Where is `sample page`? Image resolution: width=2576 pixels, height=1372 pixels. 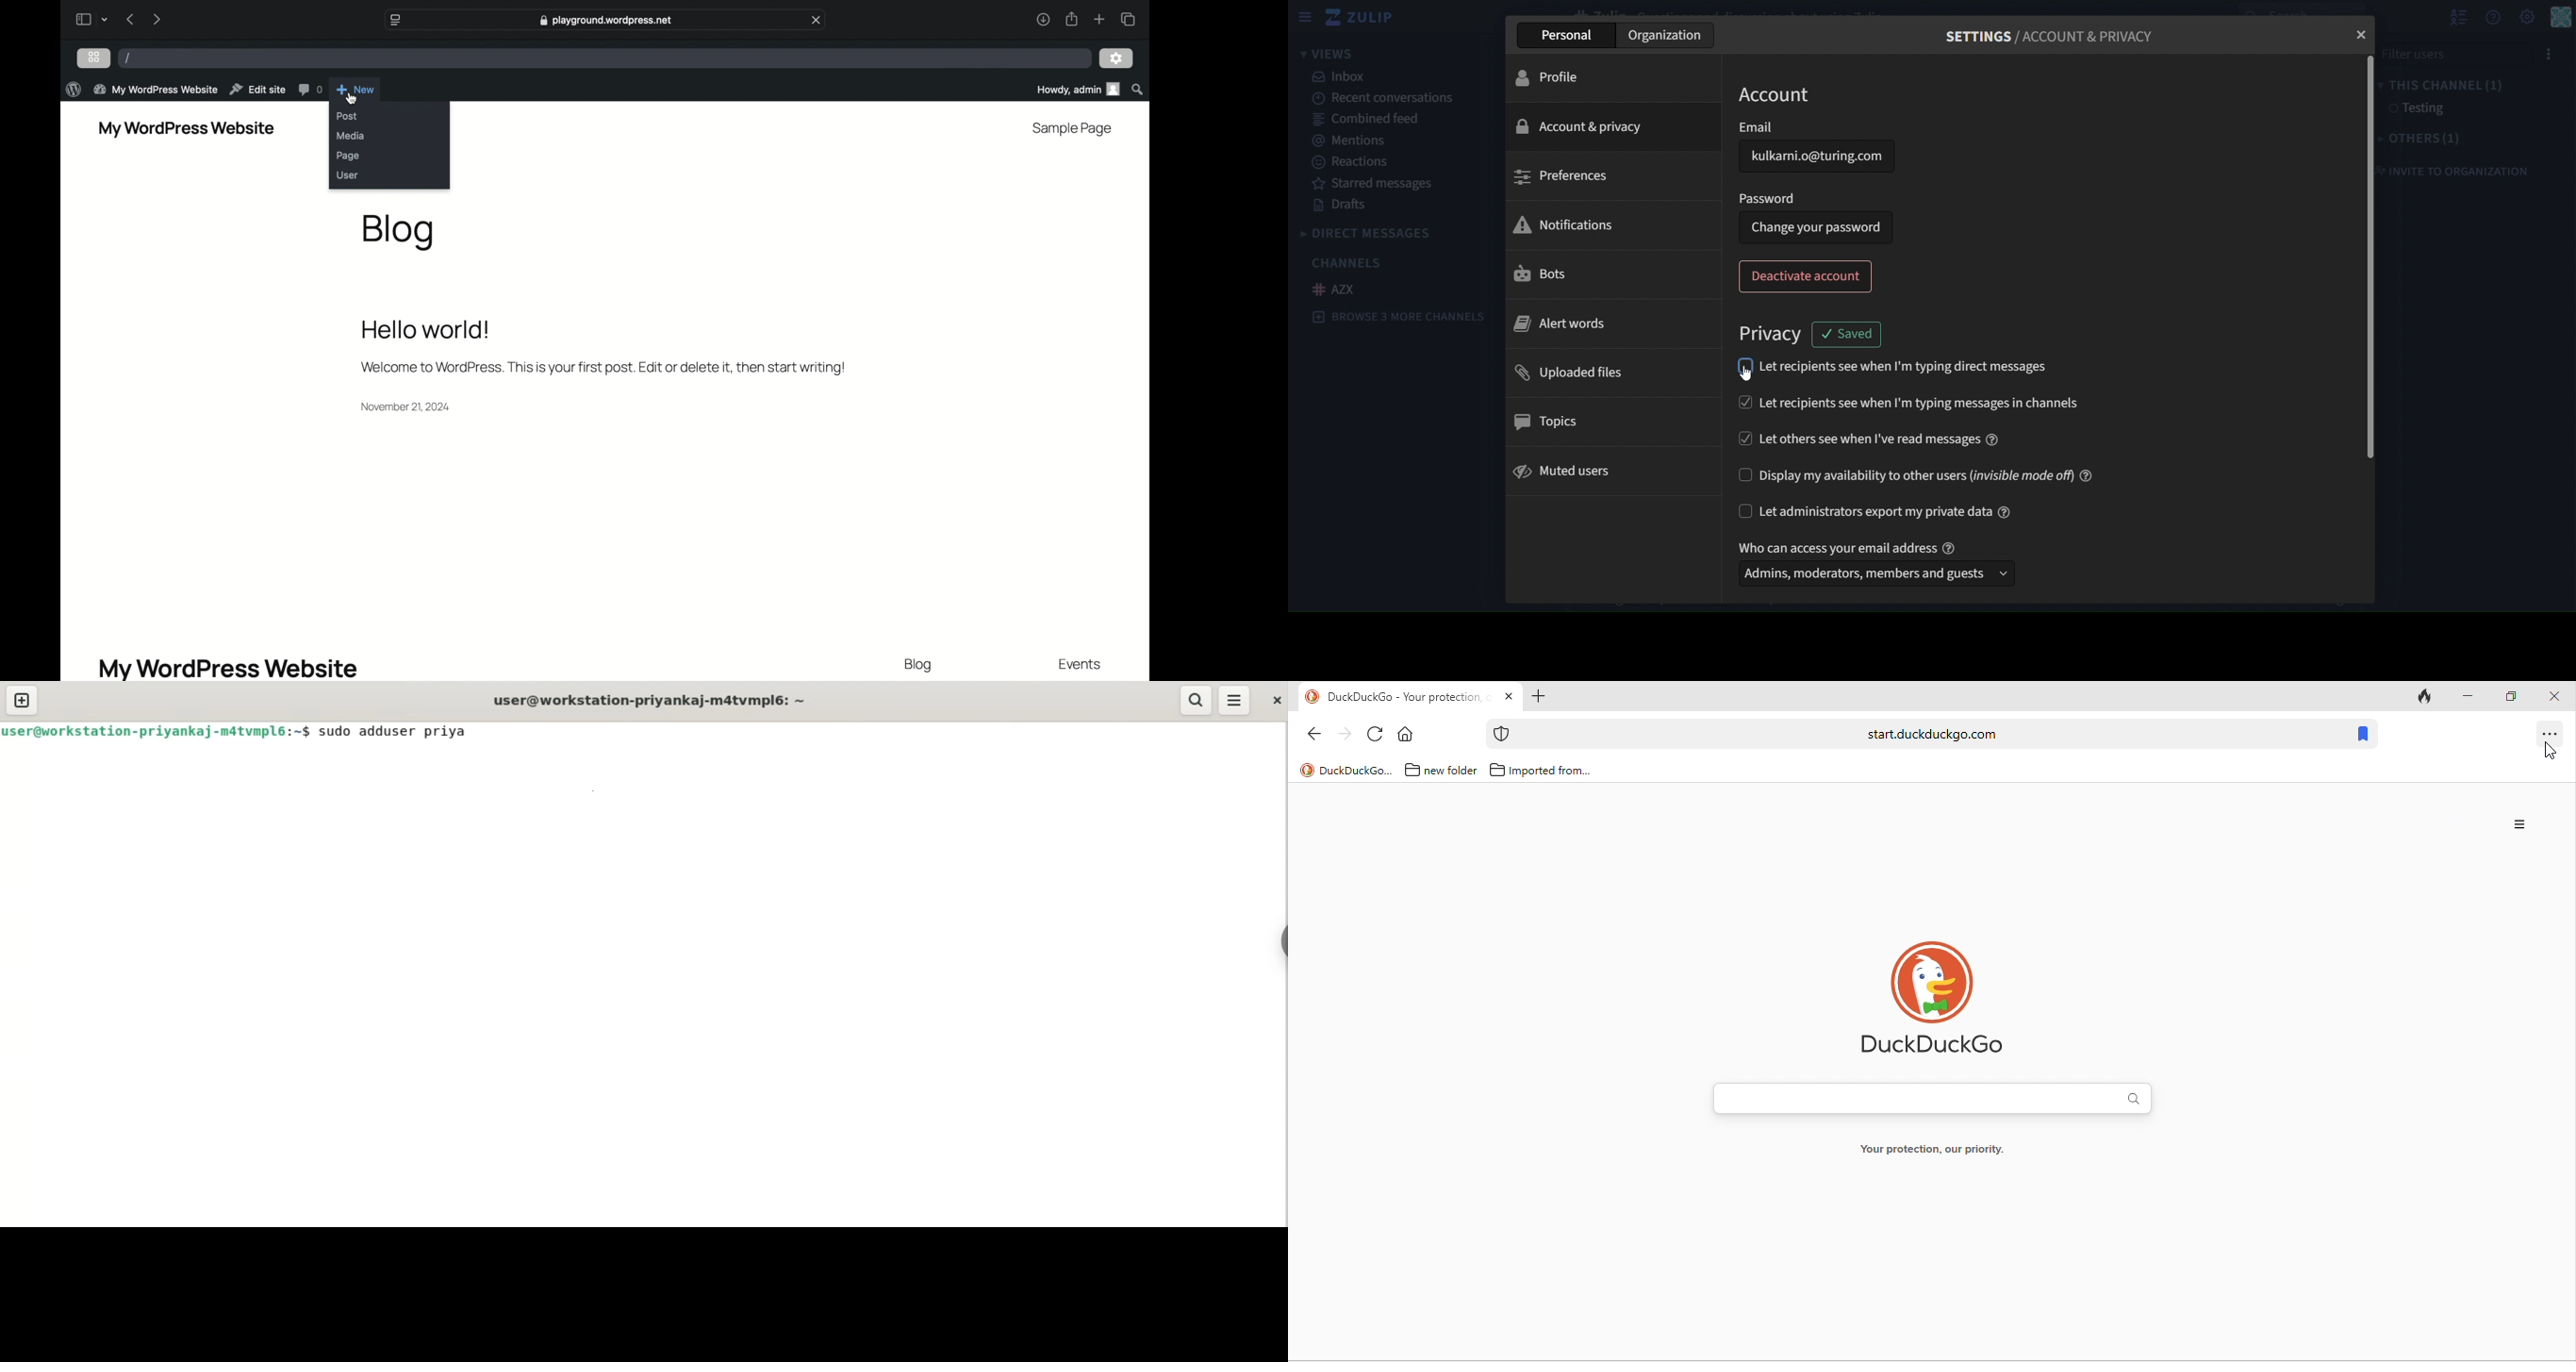
sample page is located at coordinates (1073, 129).